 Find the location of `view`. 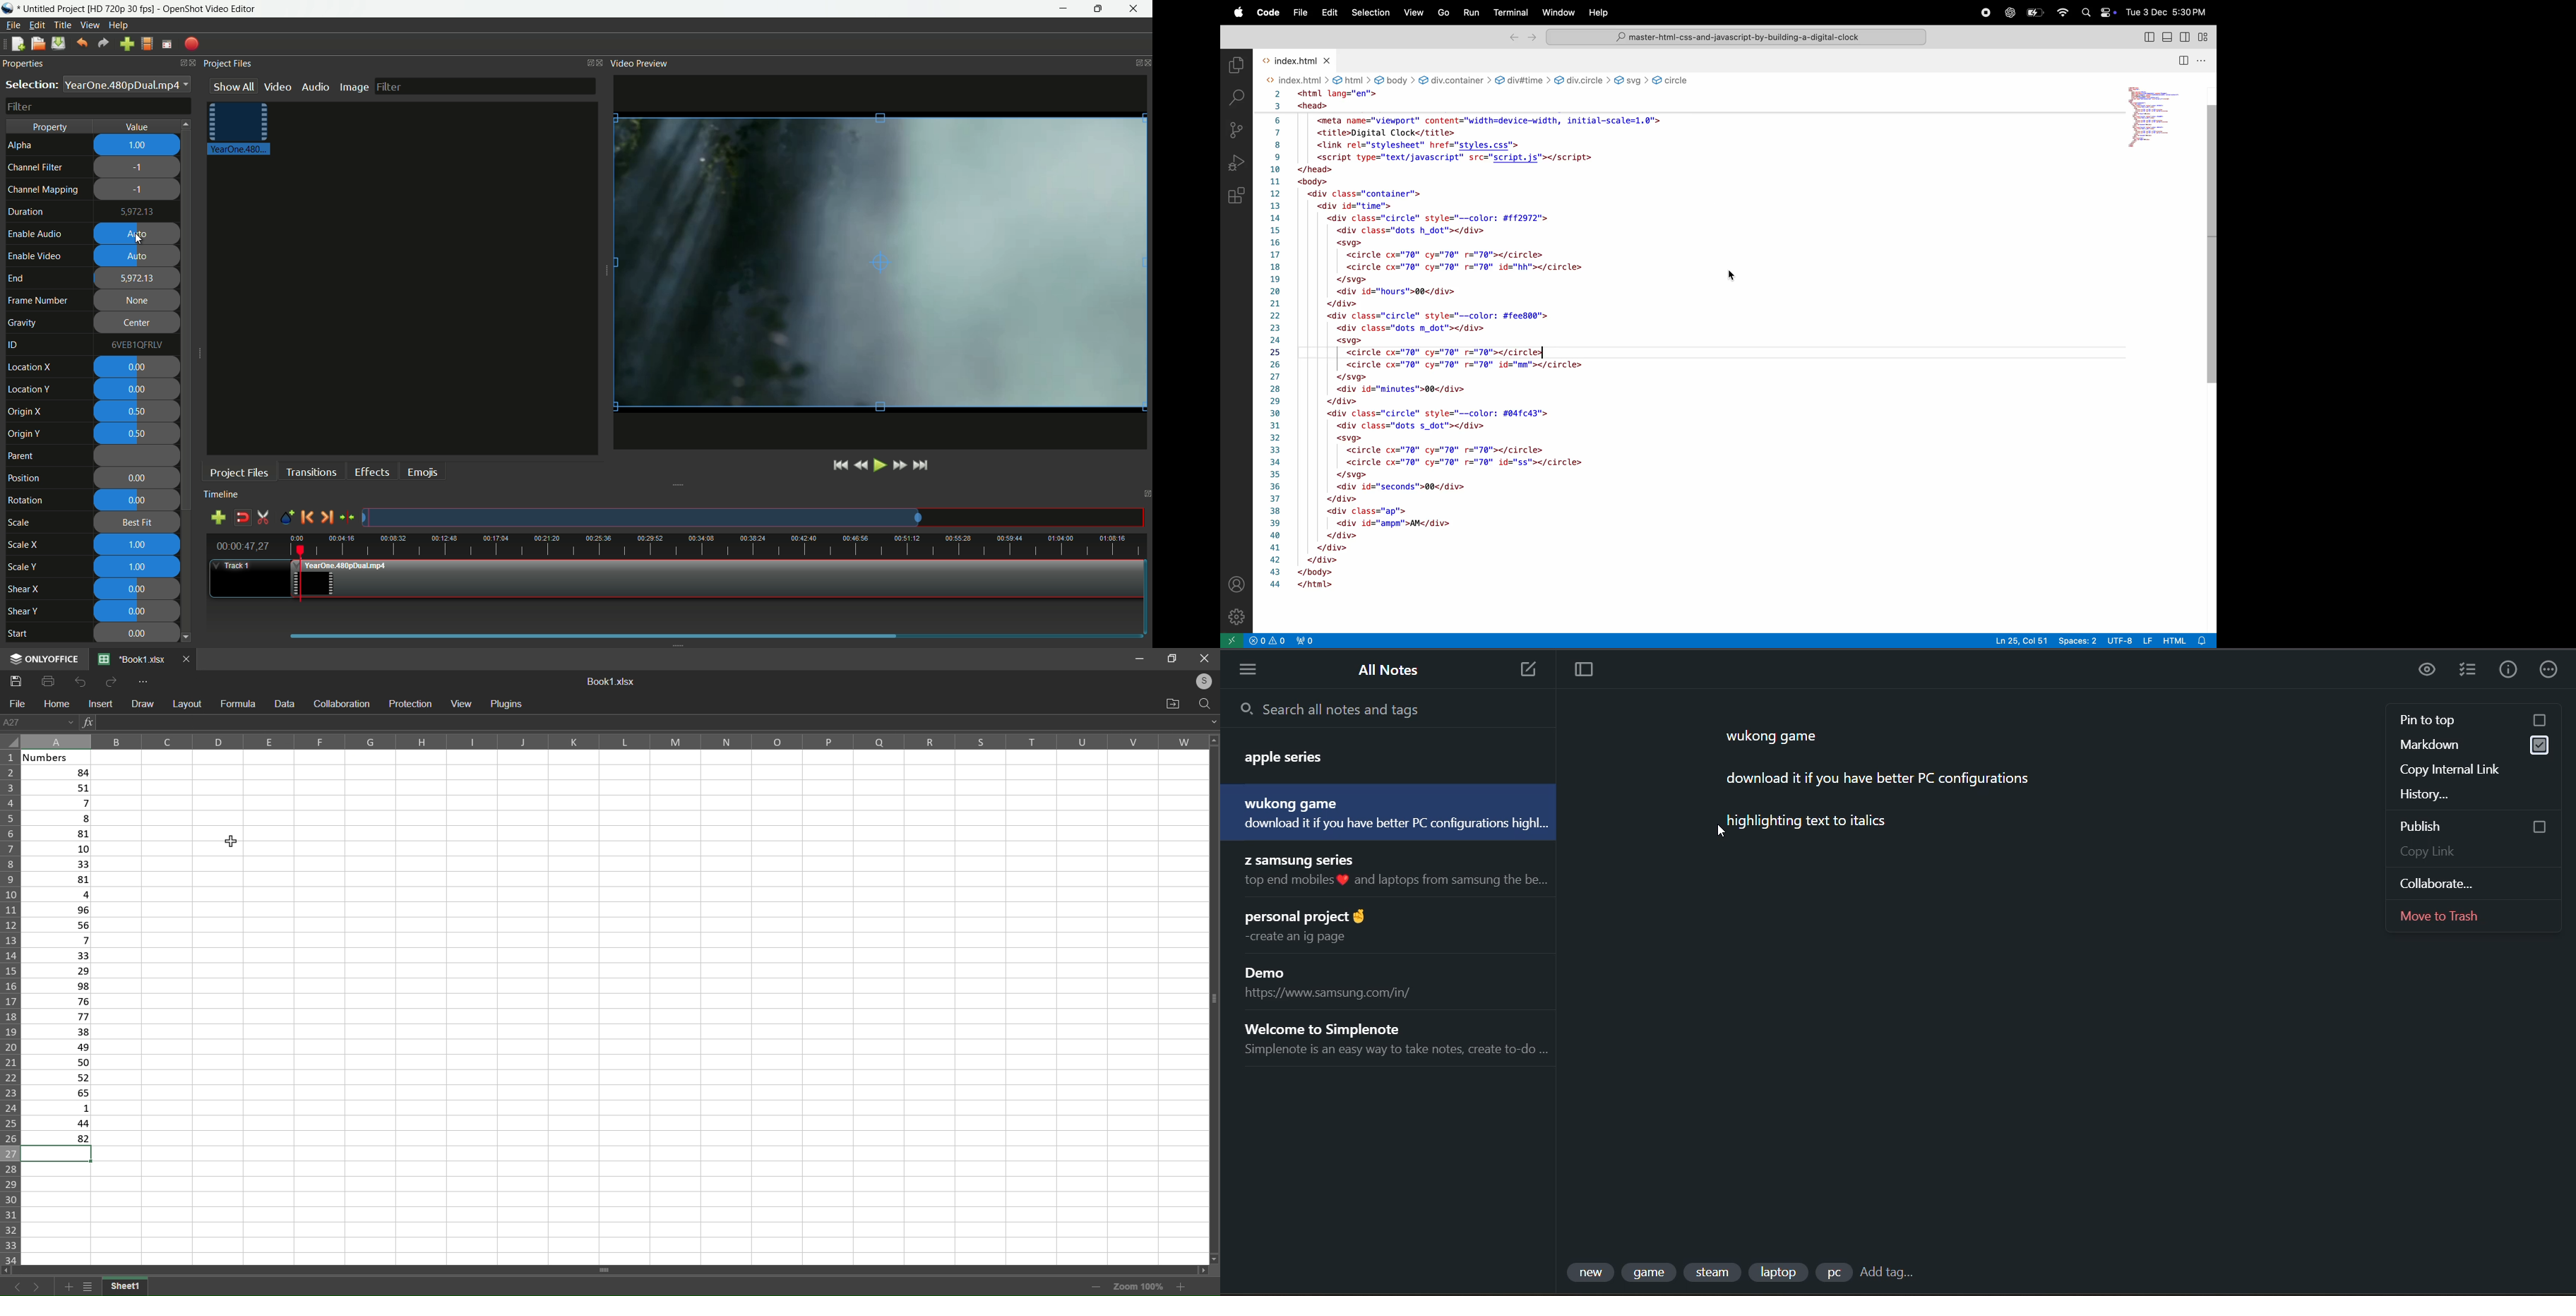

view is located at coordinates (1412, 13).